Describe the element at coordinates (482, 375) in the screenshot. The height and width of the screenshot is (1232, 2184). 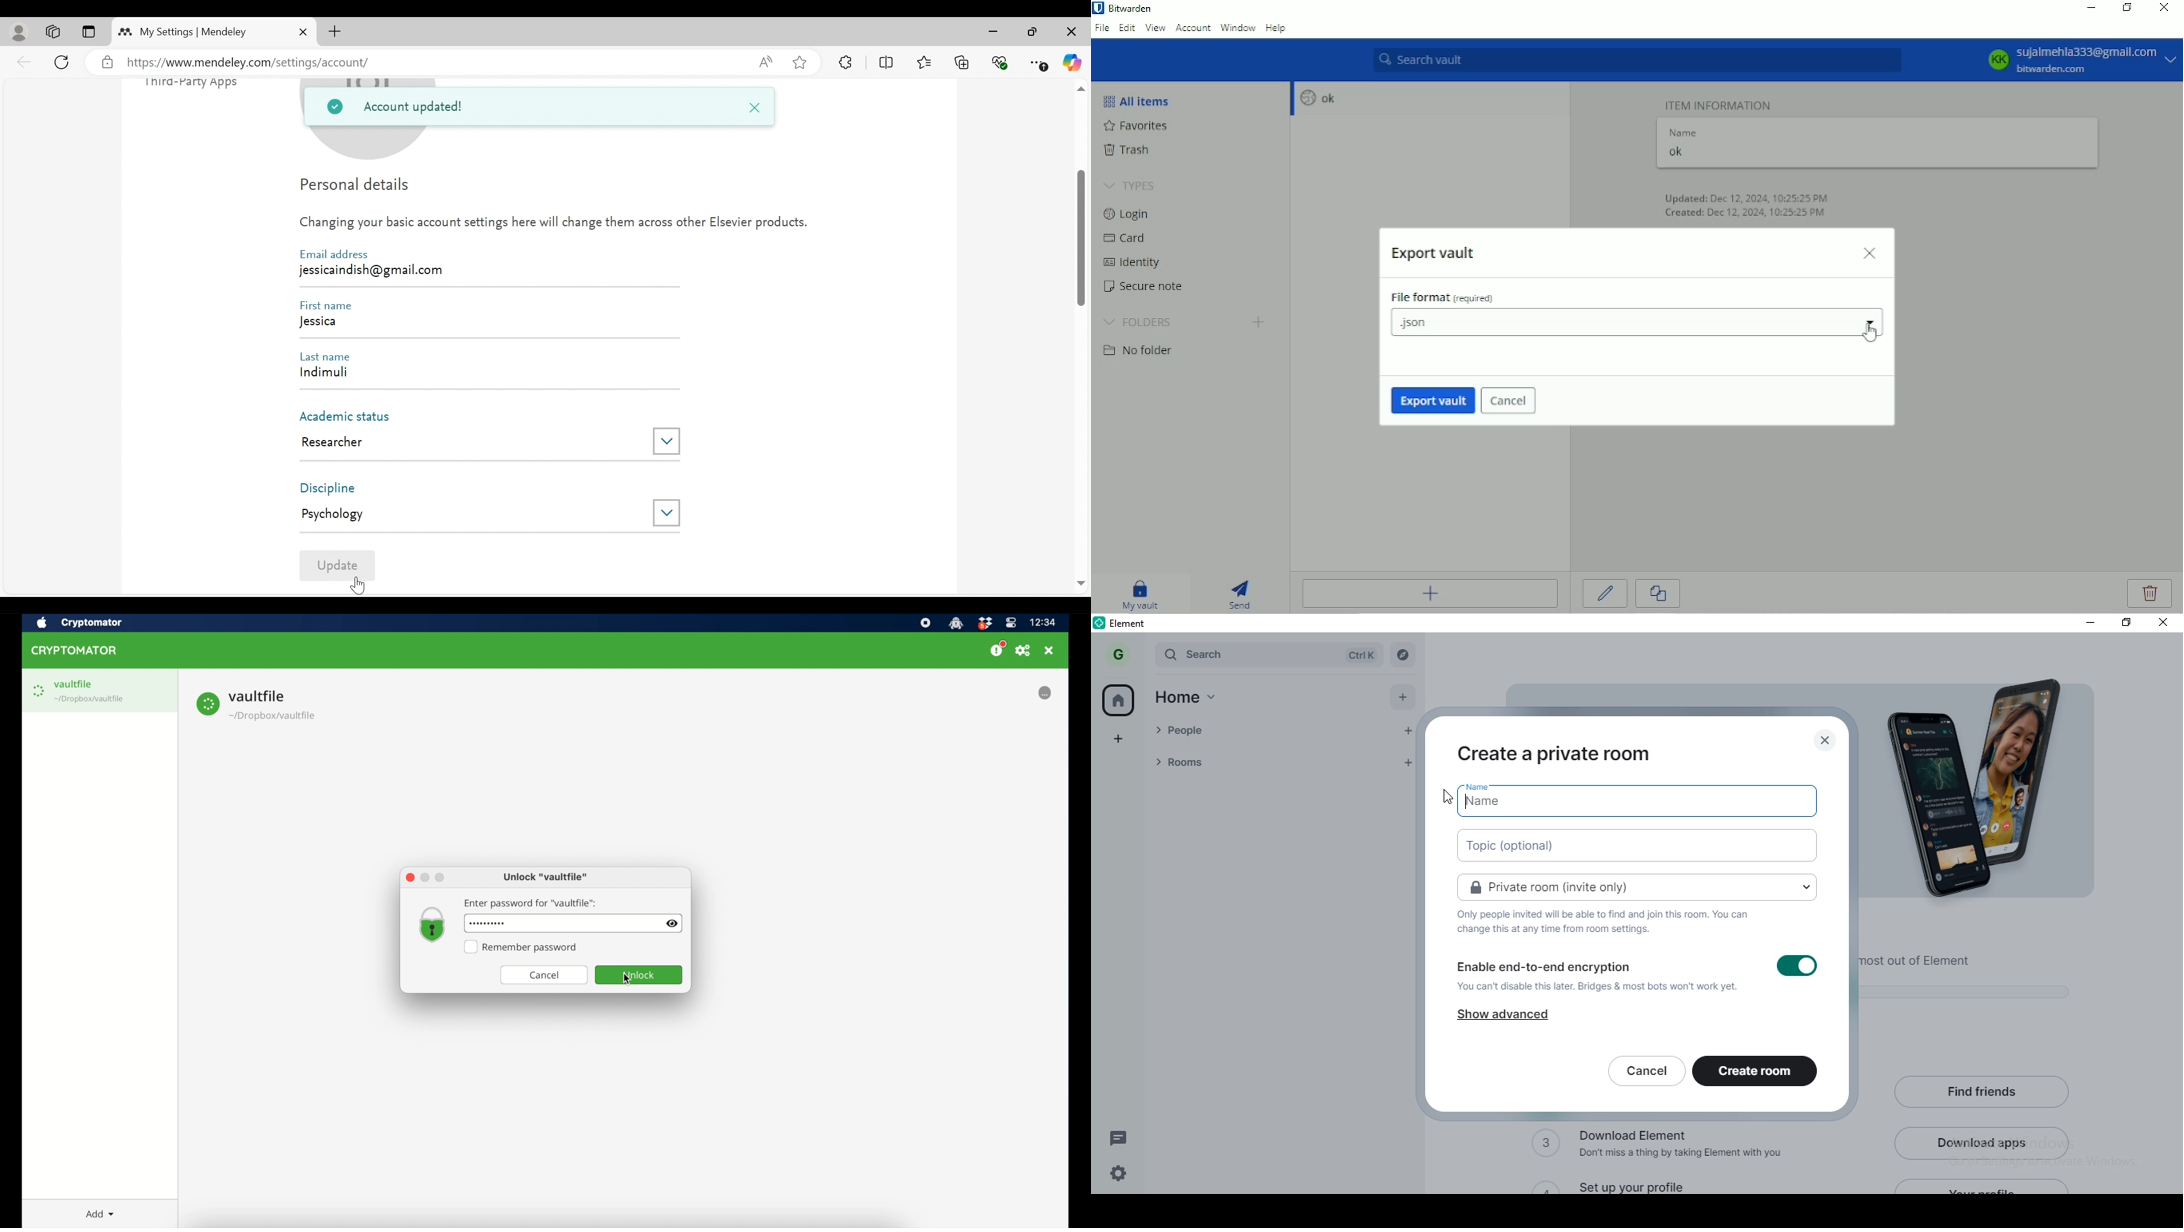
I see `Indimuli` at that location.